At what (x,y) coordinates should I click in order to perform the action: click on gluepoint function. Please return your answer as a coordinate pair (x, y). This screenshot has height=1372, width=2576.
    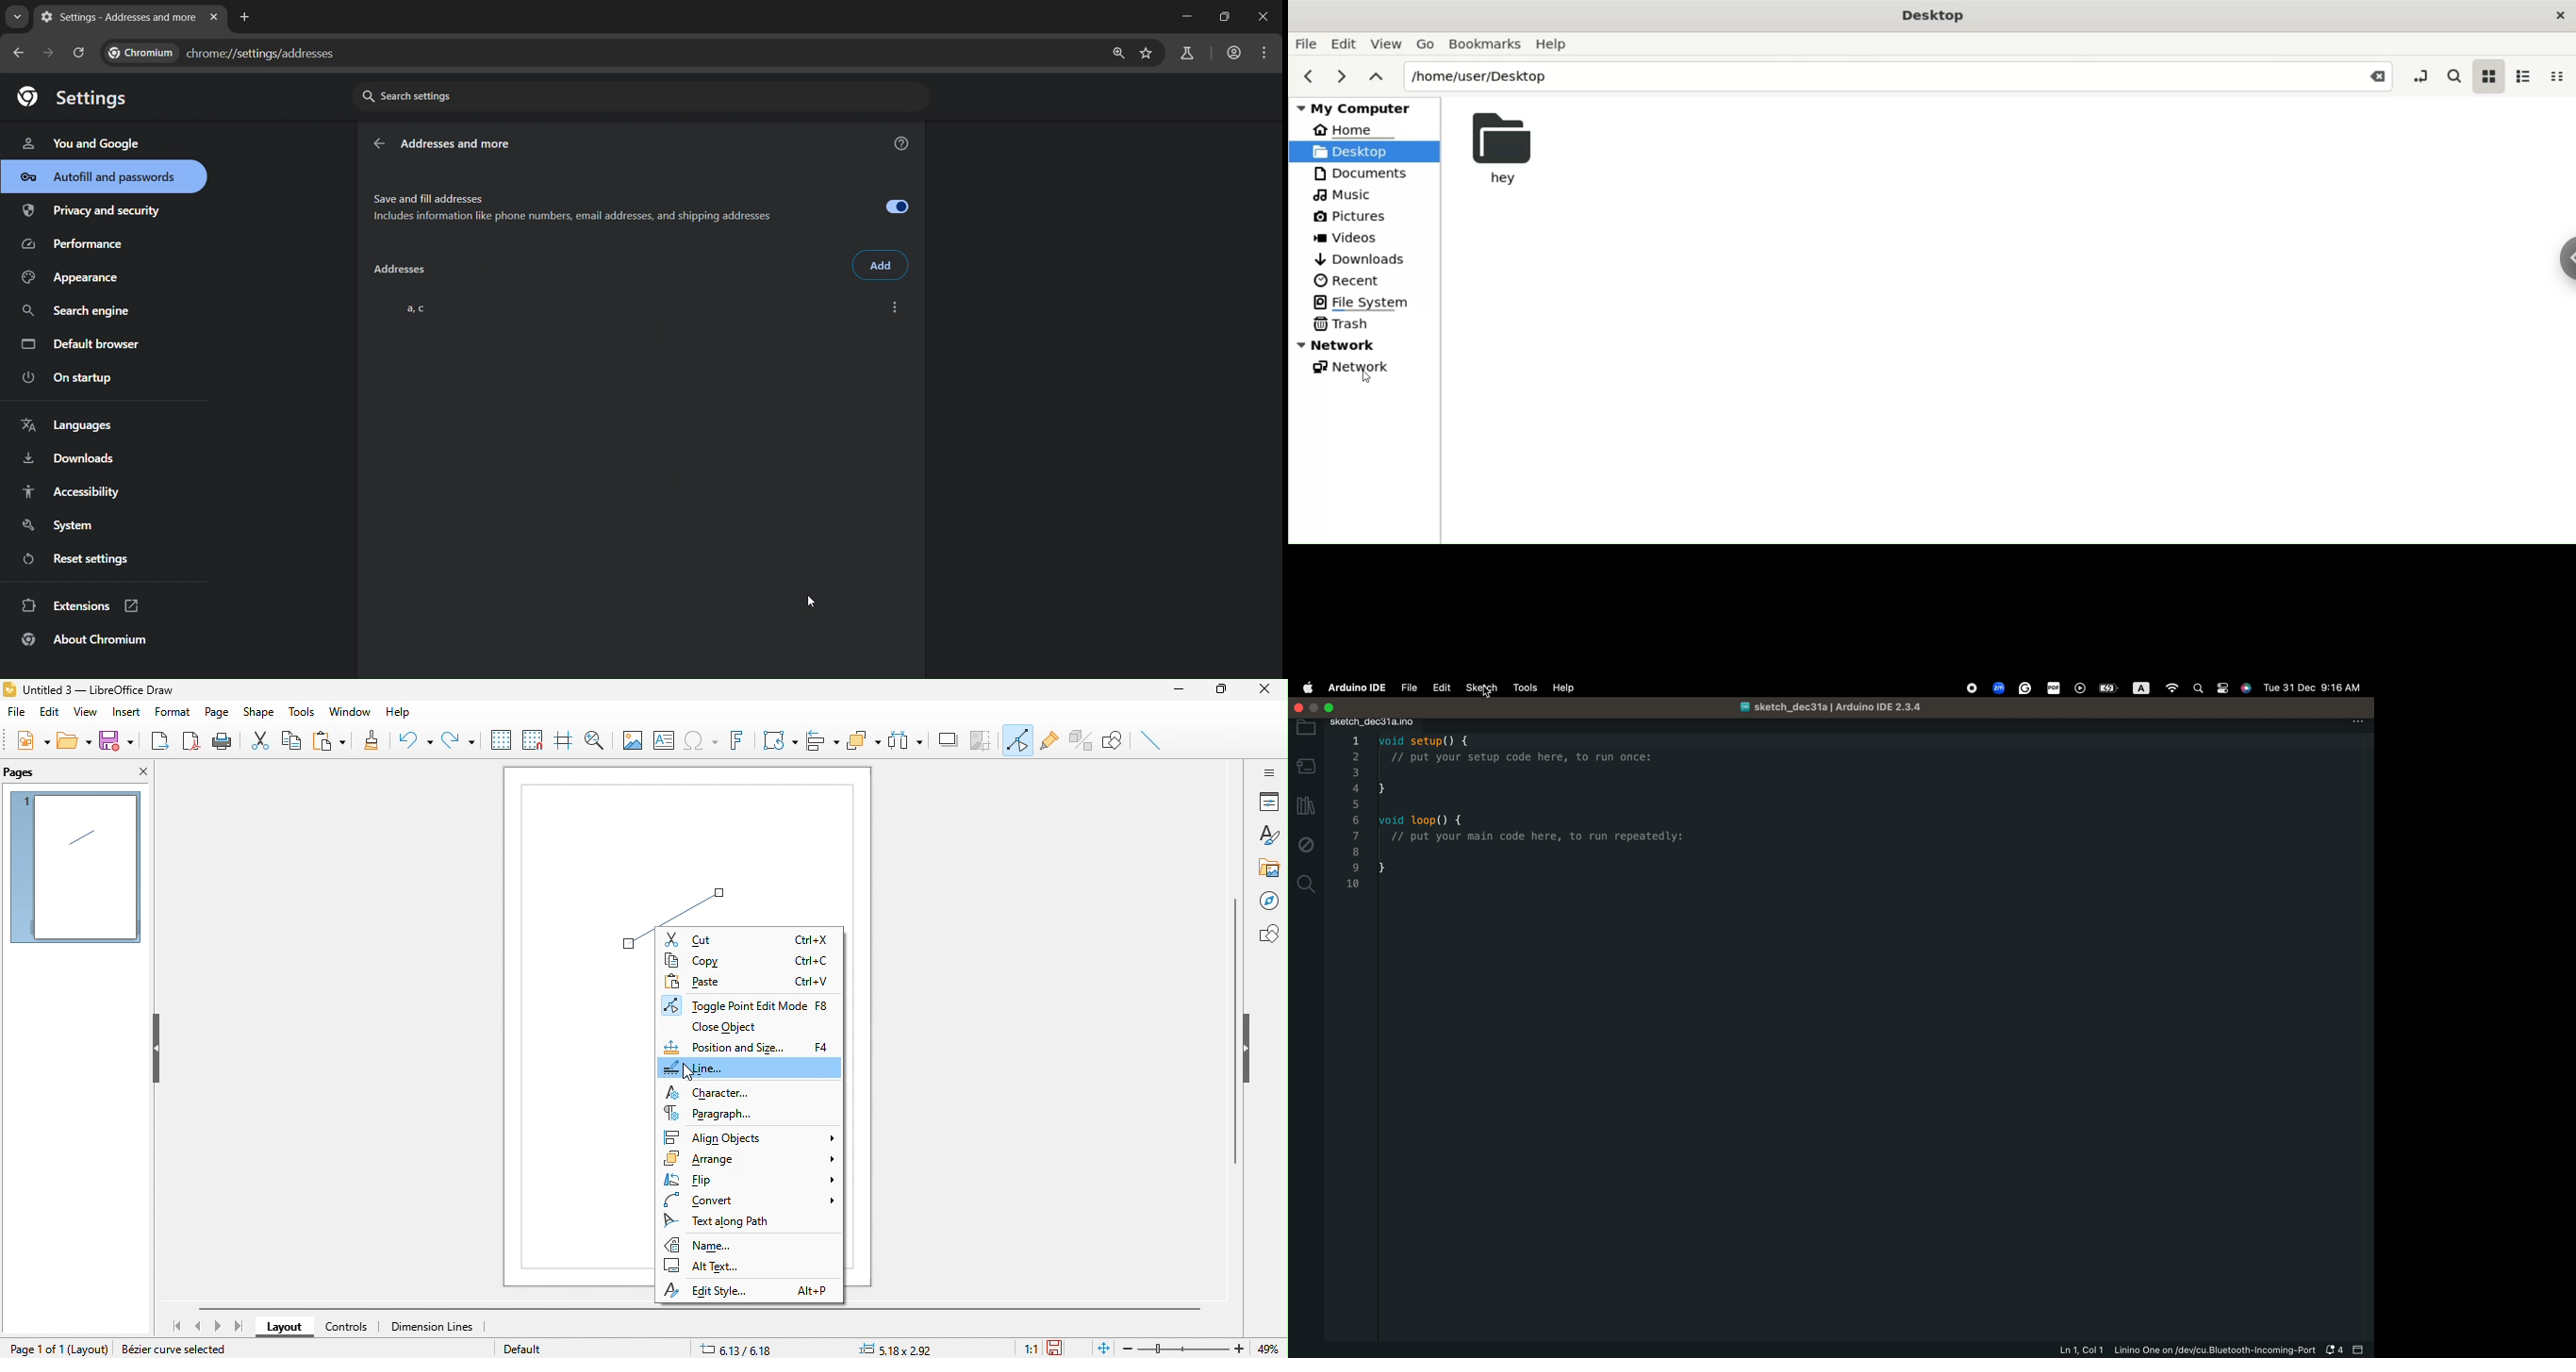
    Looking at the image, I should click on (1050, 742).